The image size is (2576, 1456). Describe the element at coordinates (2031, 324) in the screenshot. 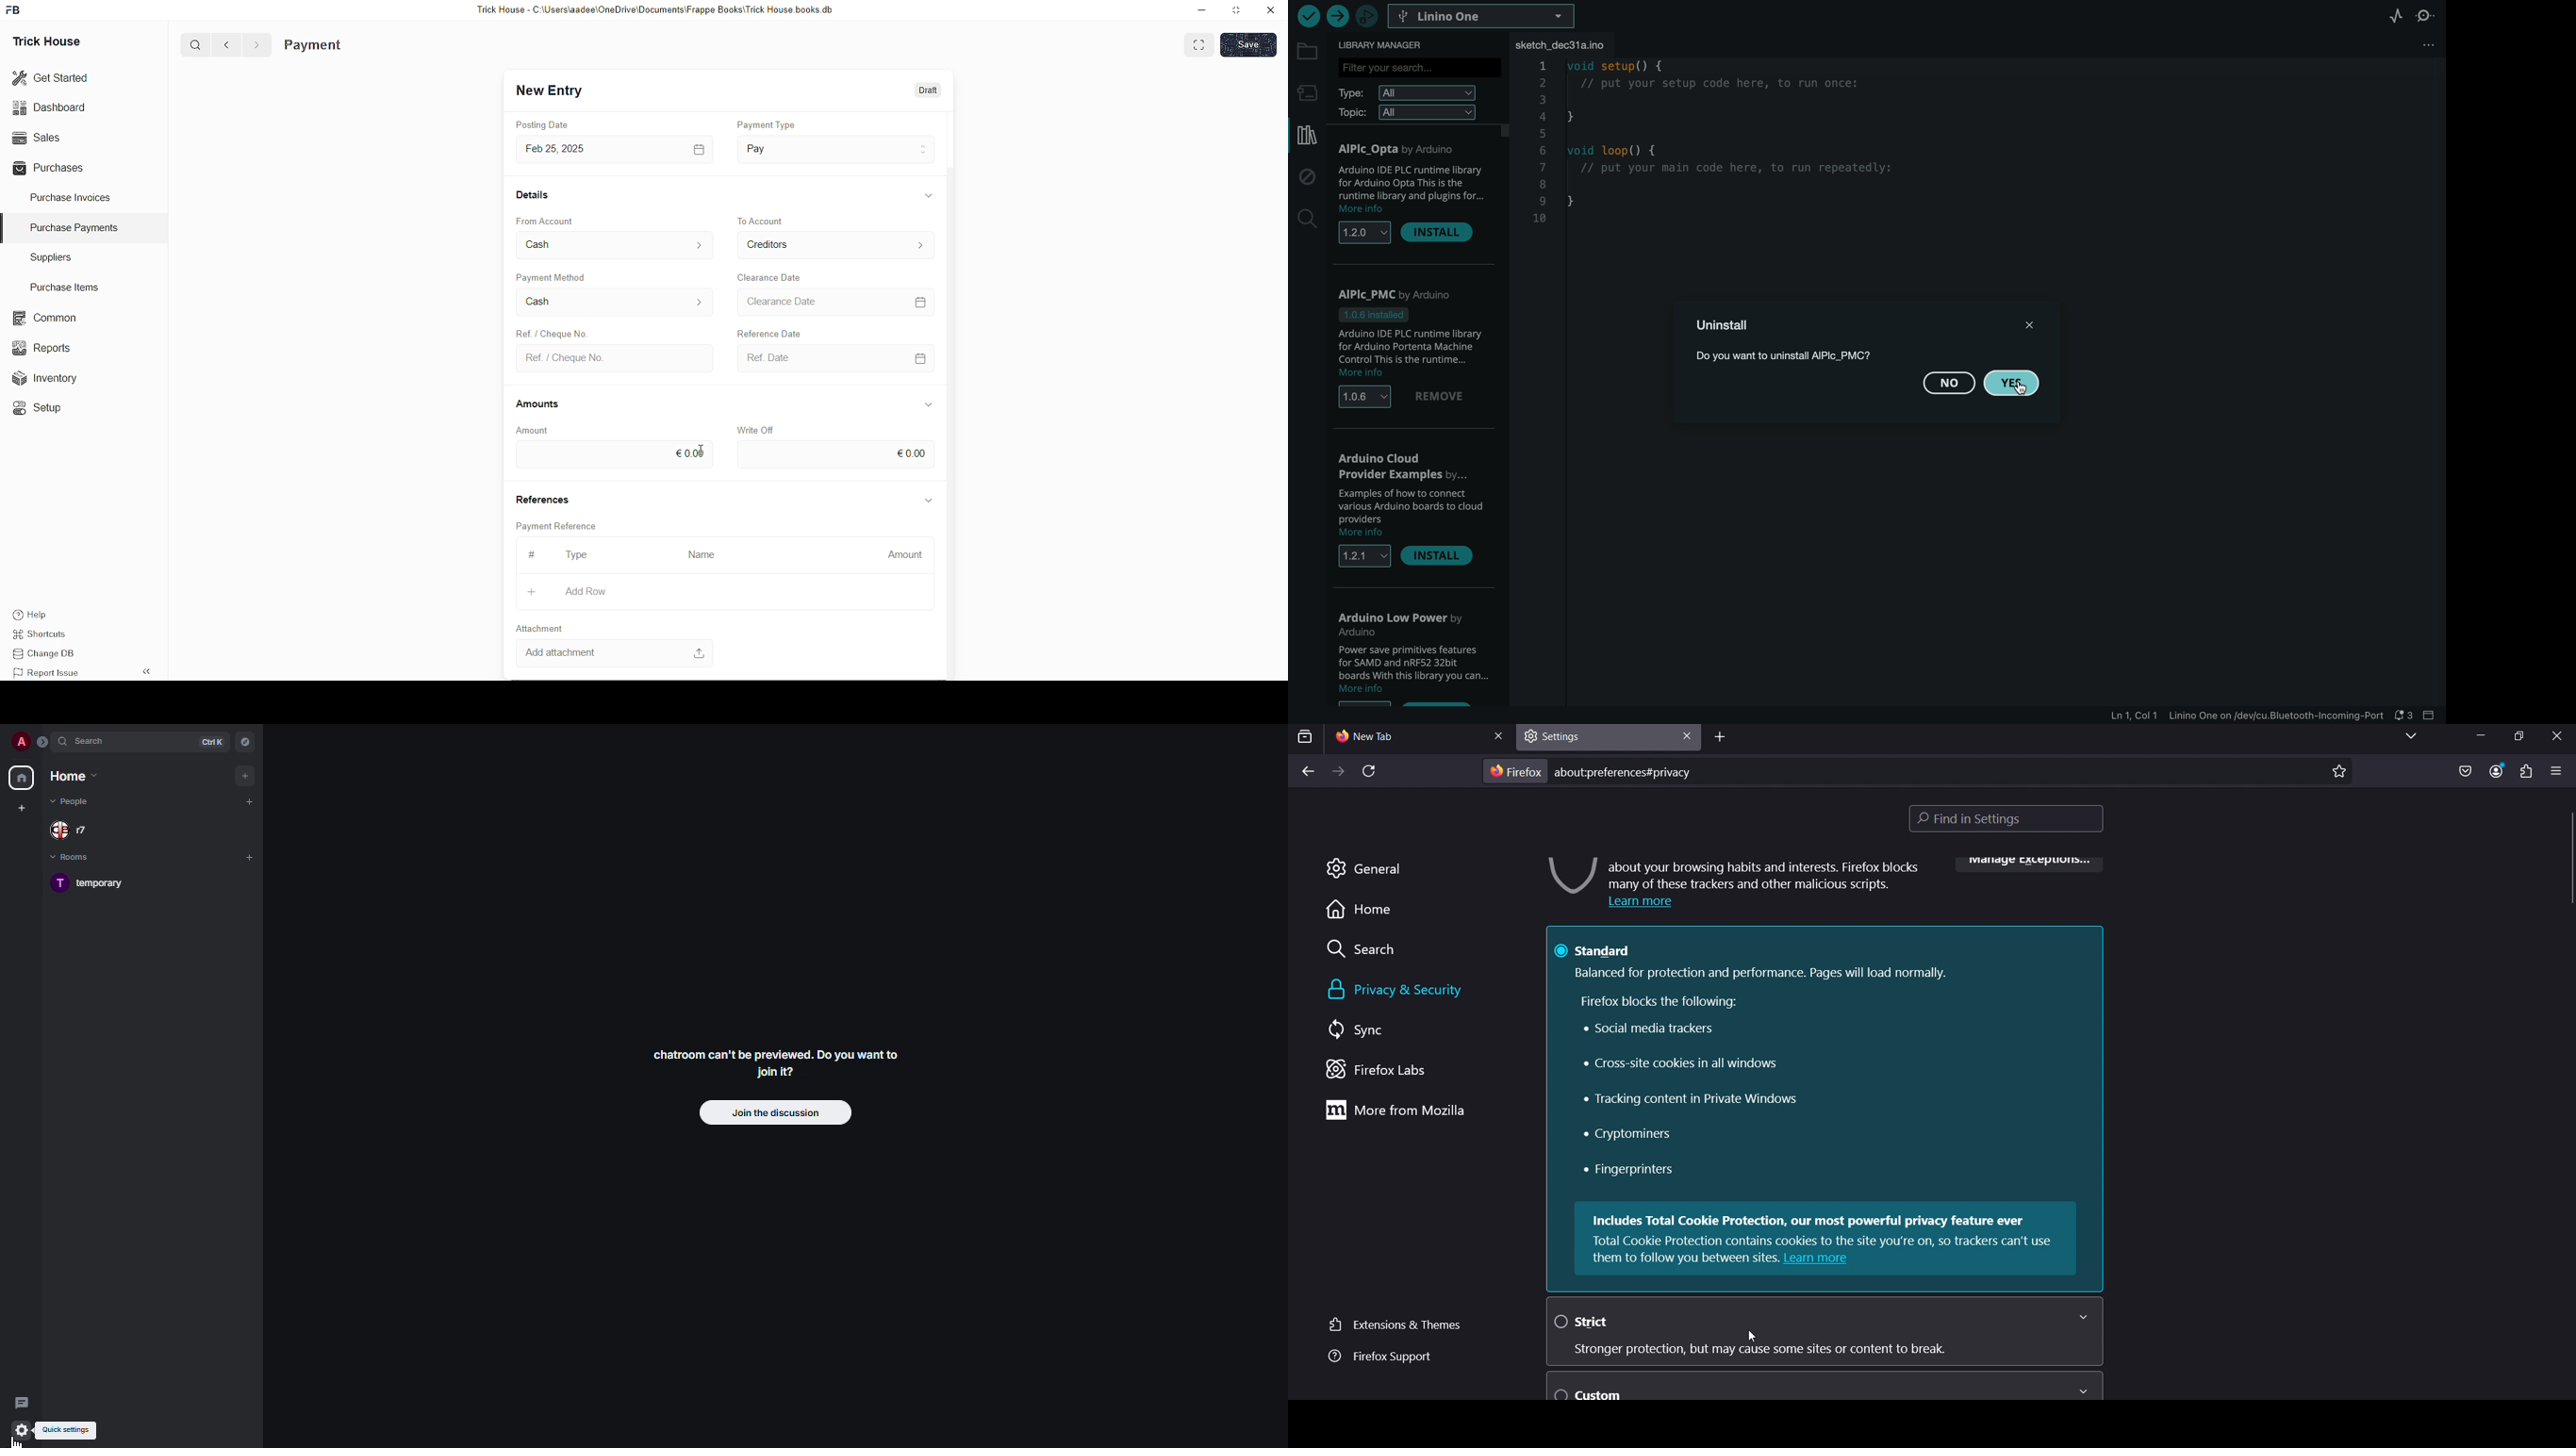

I see `close` at that location.